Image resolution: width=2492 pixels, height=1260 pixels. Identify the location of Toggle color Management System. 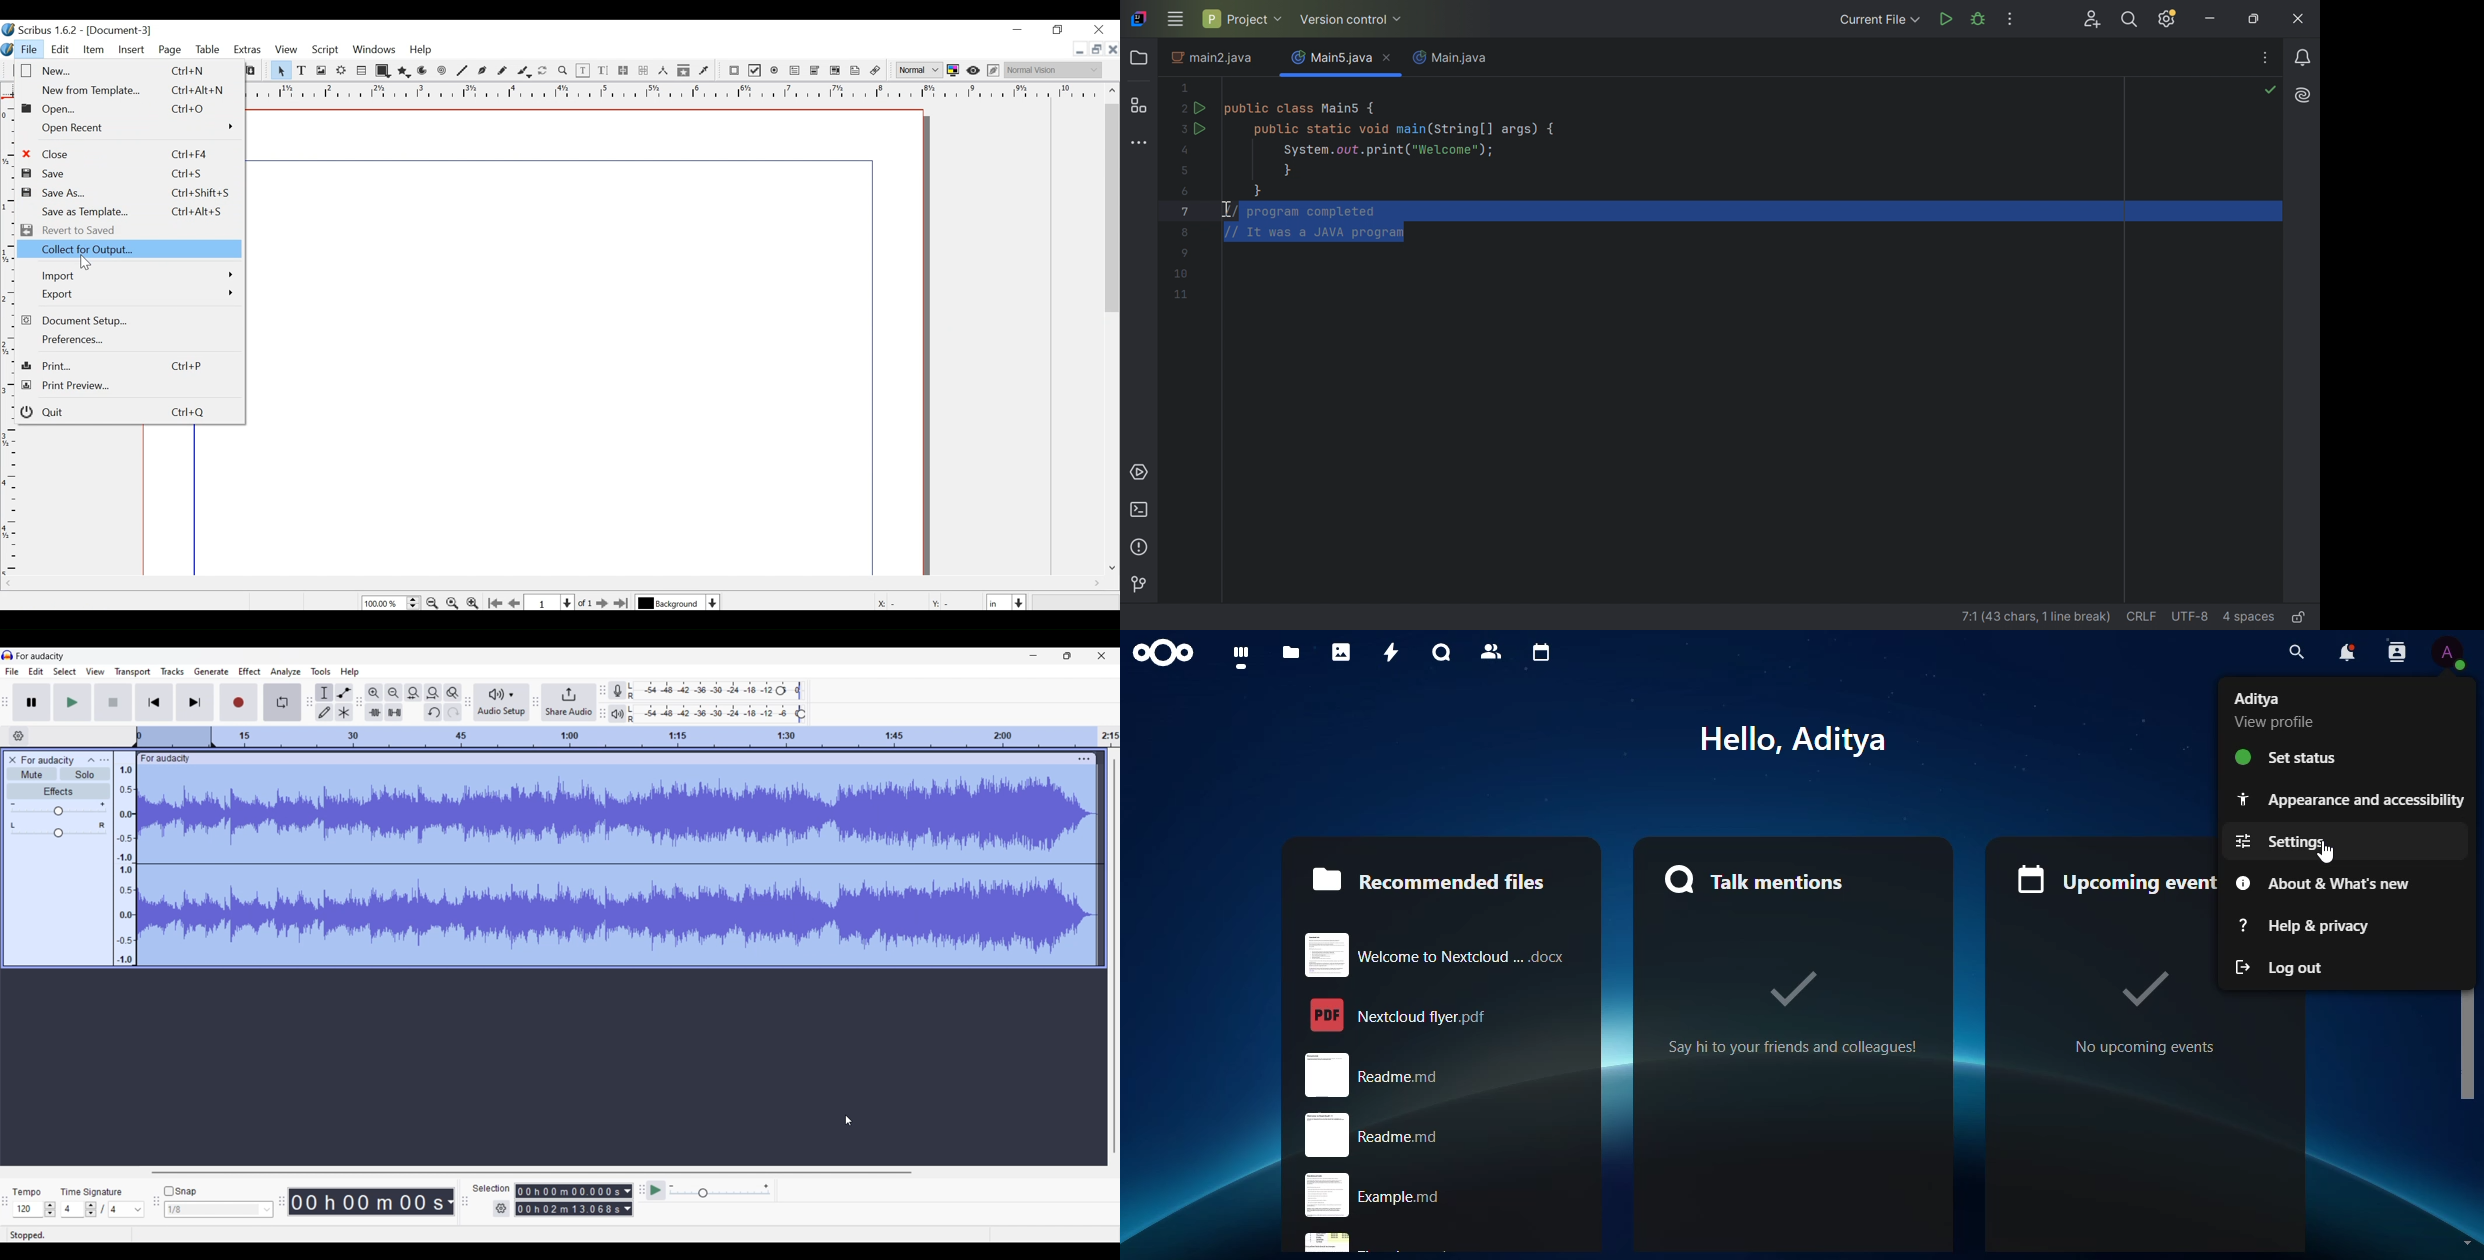
(953, 71).